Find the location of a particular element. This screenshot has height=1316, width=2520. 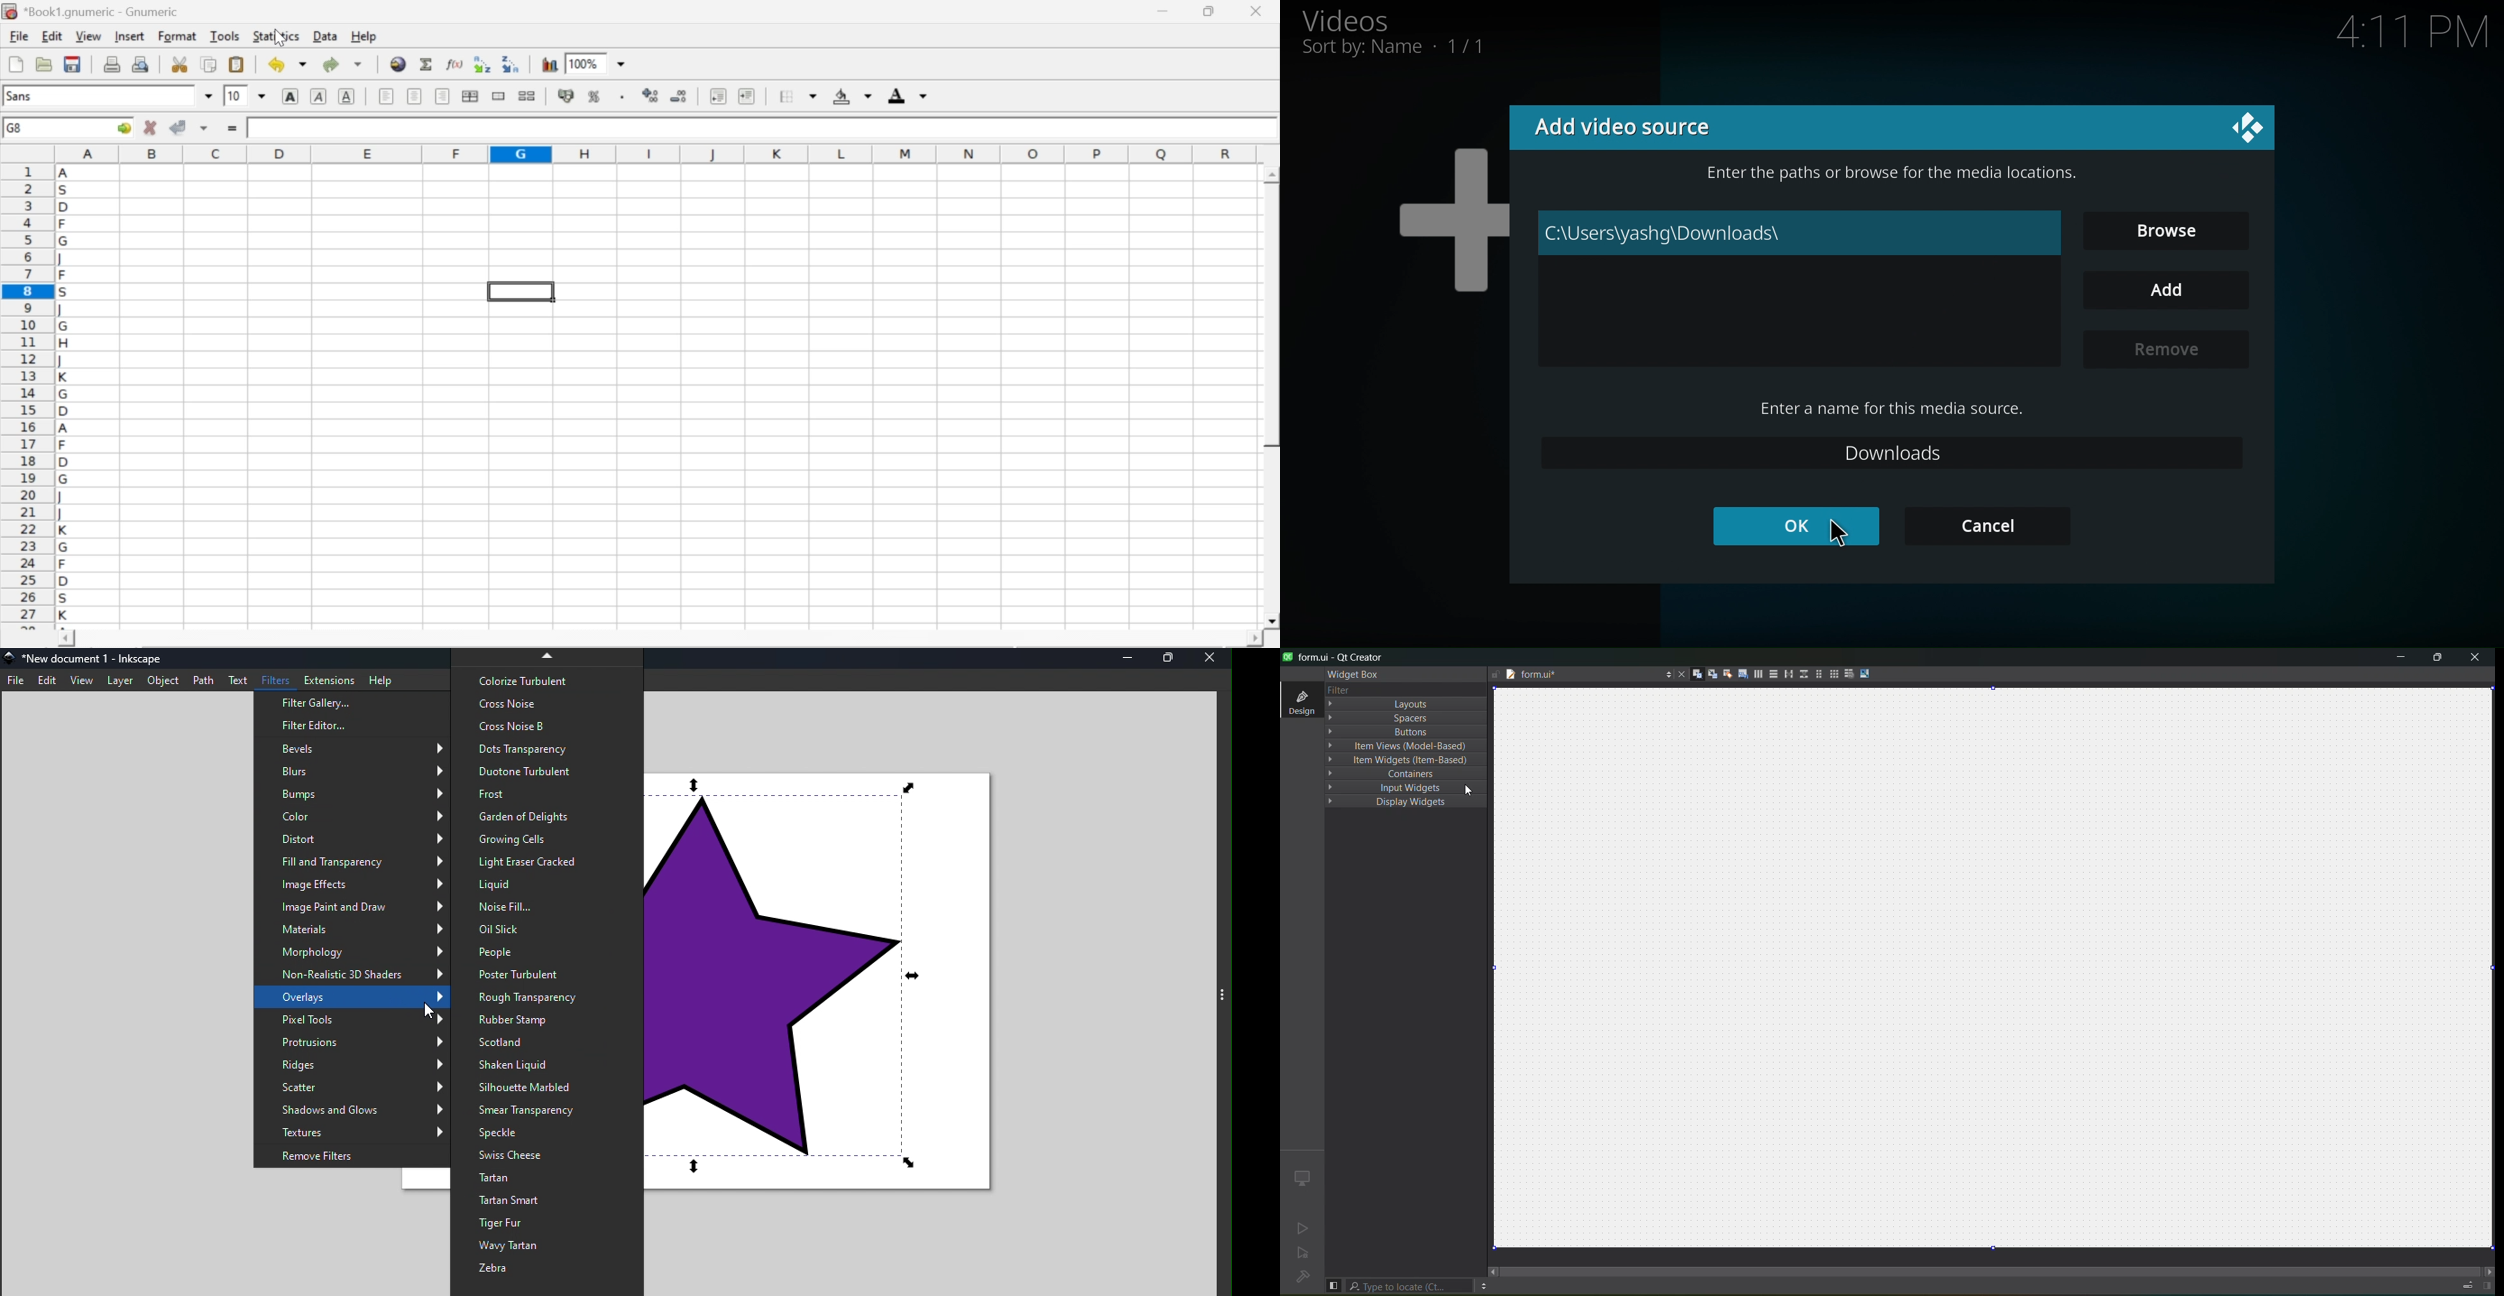

insert hyperlink is located at coordinates (399, 64).